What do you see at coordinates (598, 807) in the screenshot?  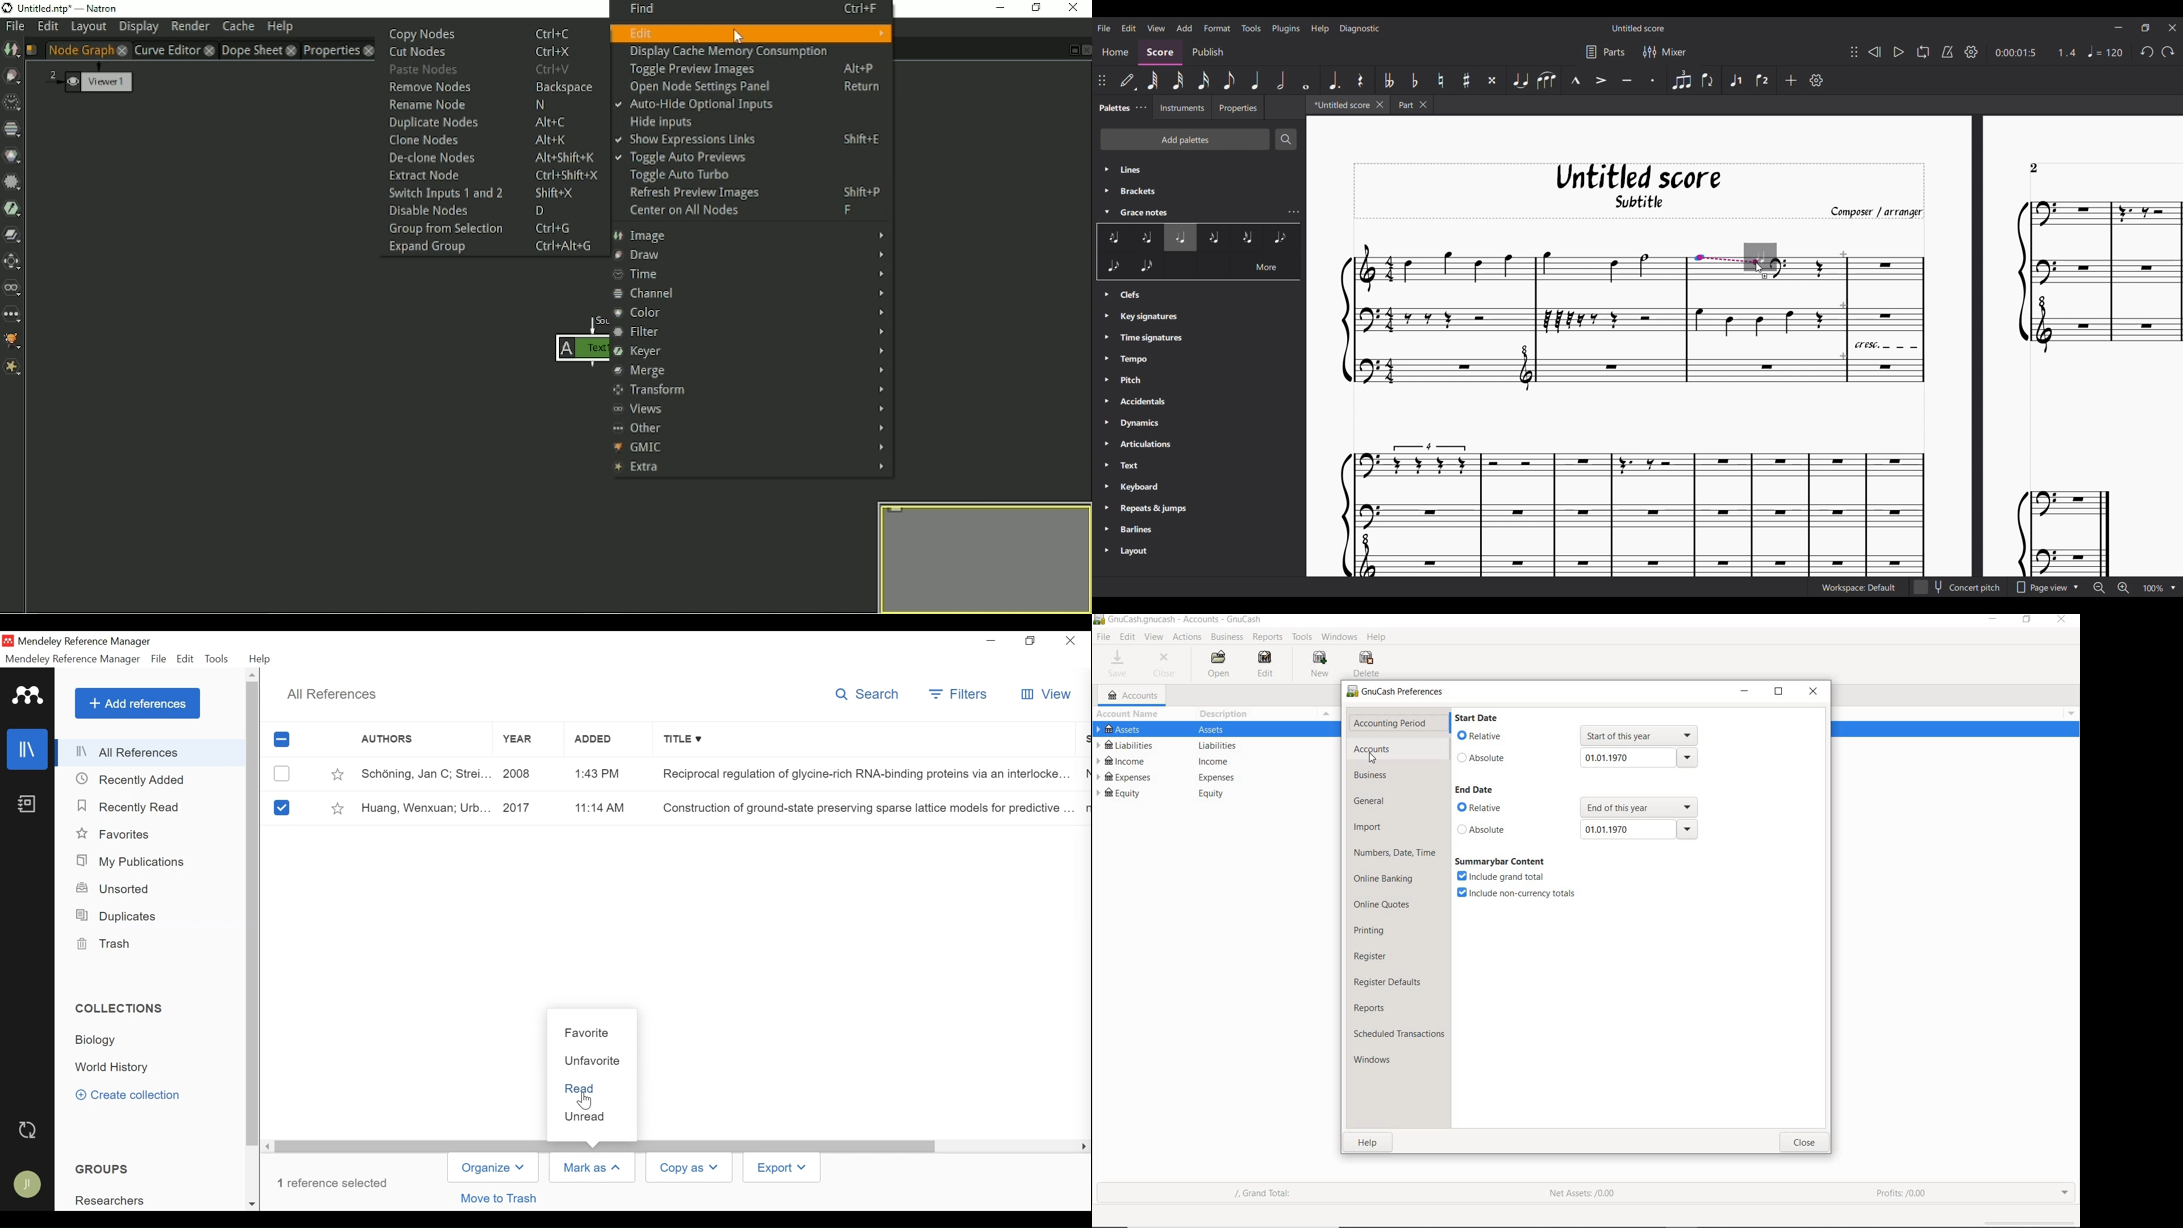 I see `11:14 AM` at bounding box center [598, 807].